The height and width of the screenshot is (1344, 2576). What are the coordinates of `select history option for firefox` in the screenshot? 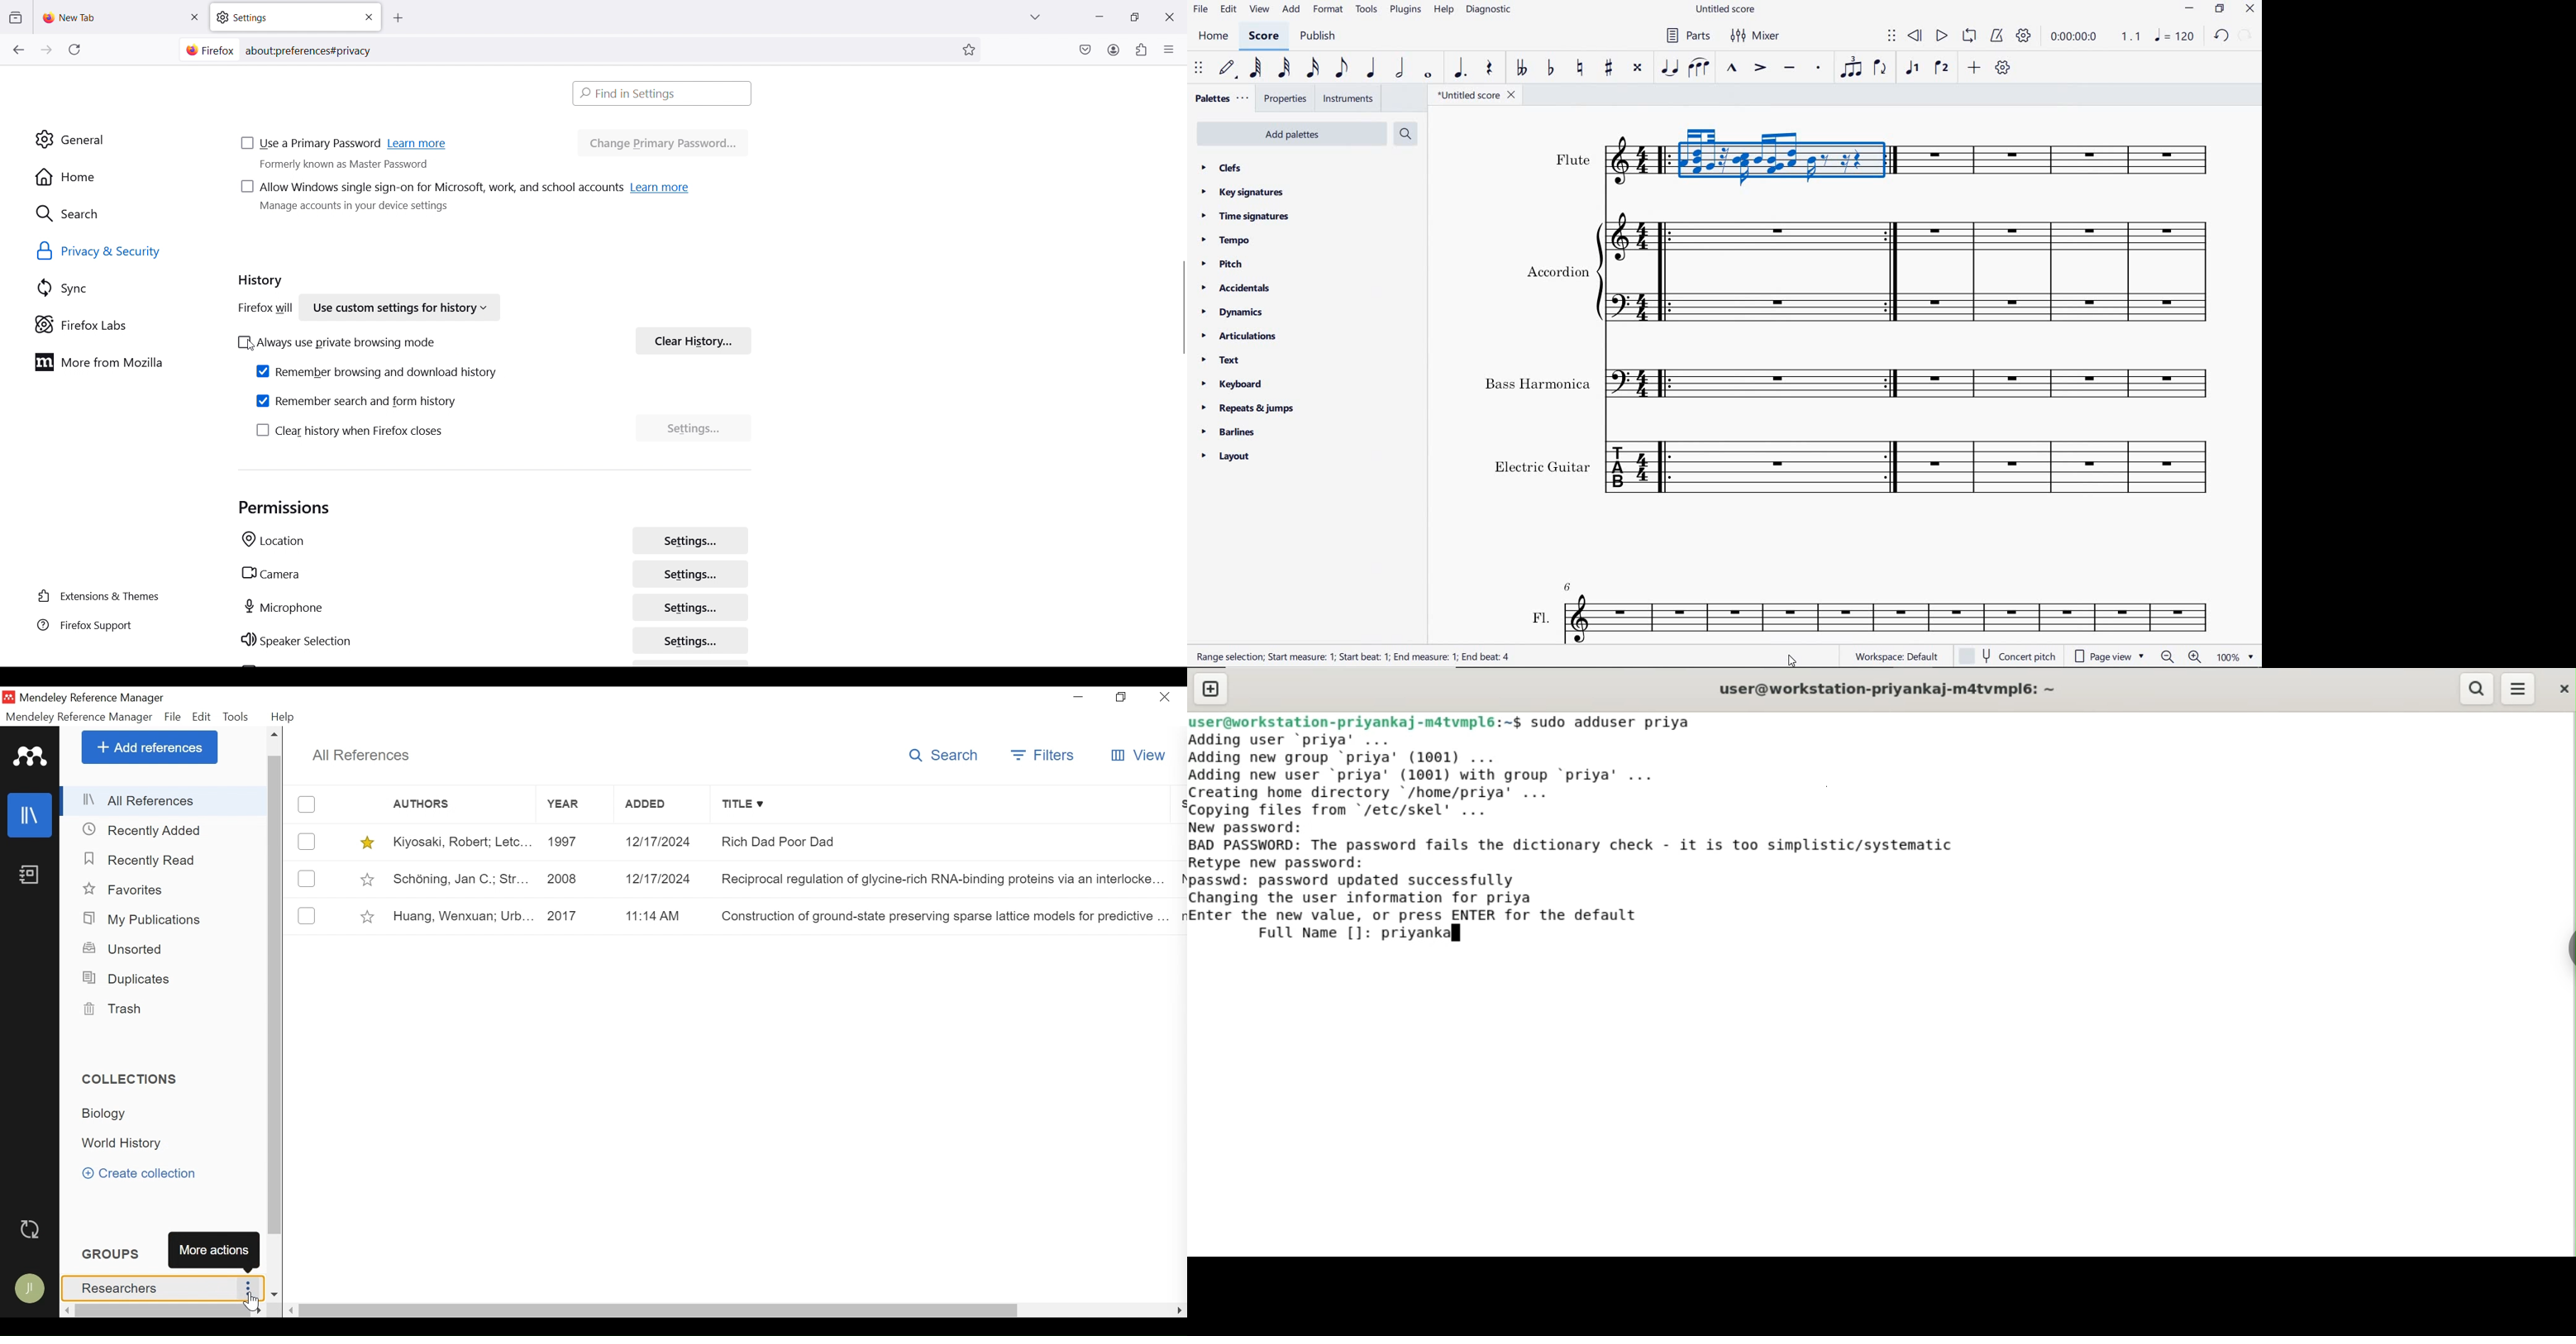 It's located at (398, 309).